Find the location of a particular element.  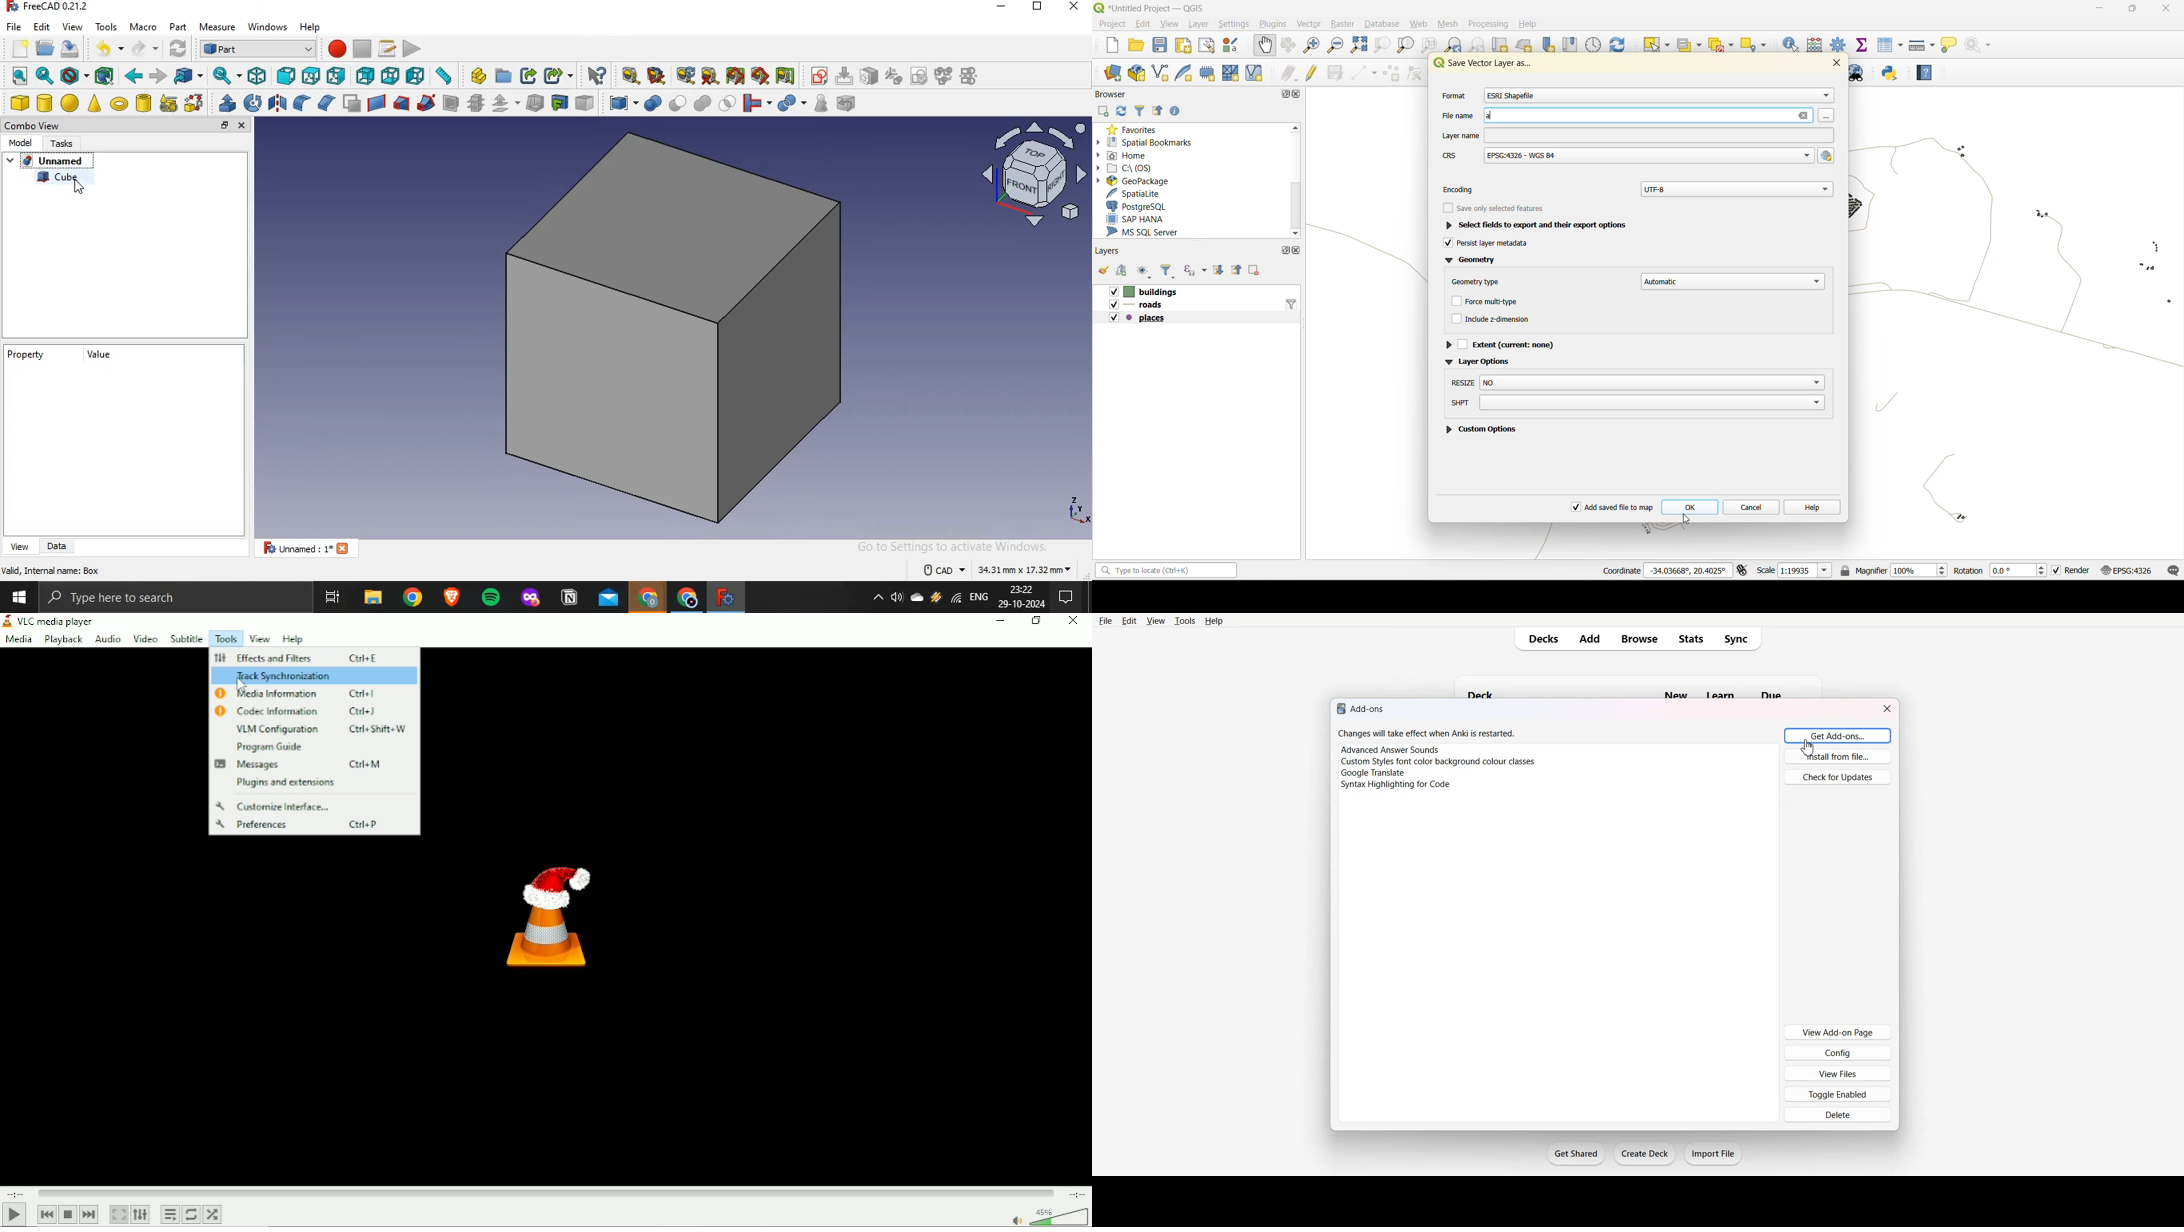

deck is located at coordinates (1499, 692).